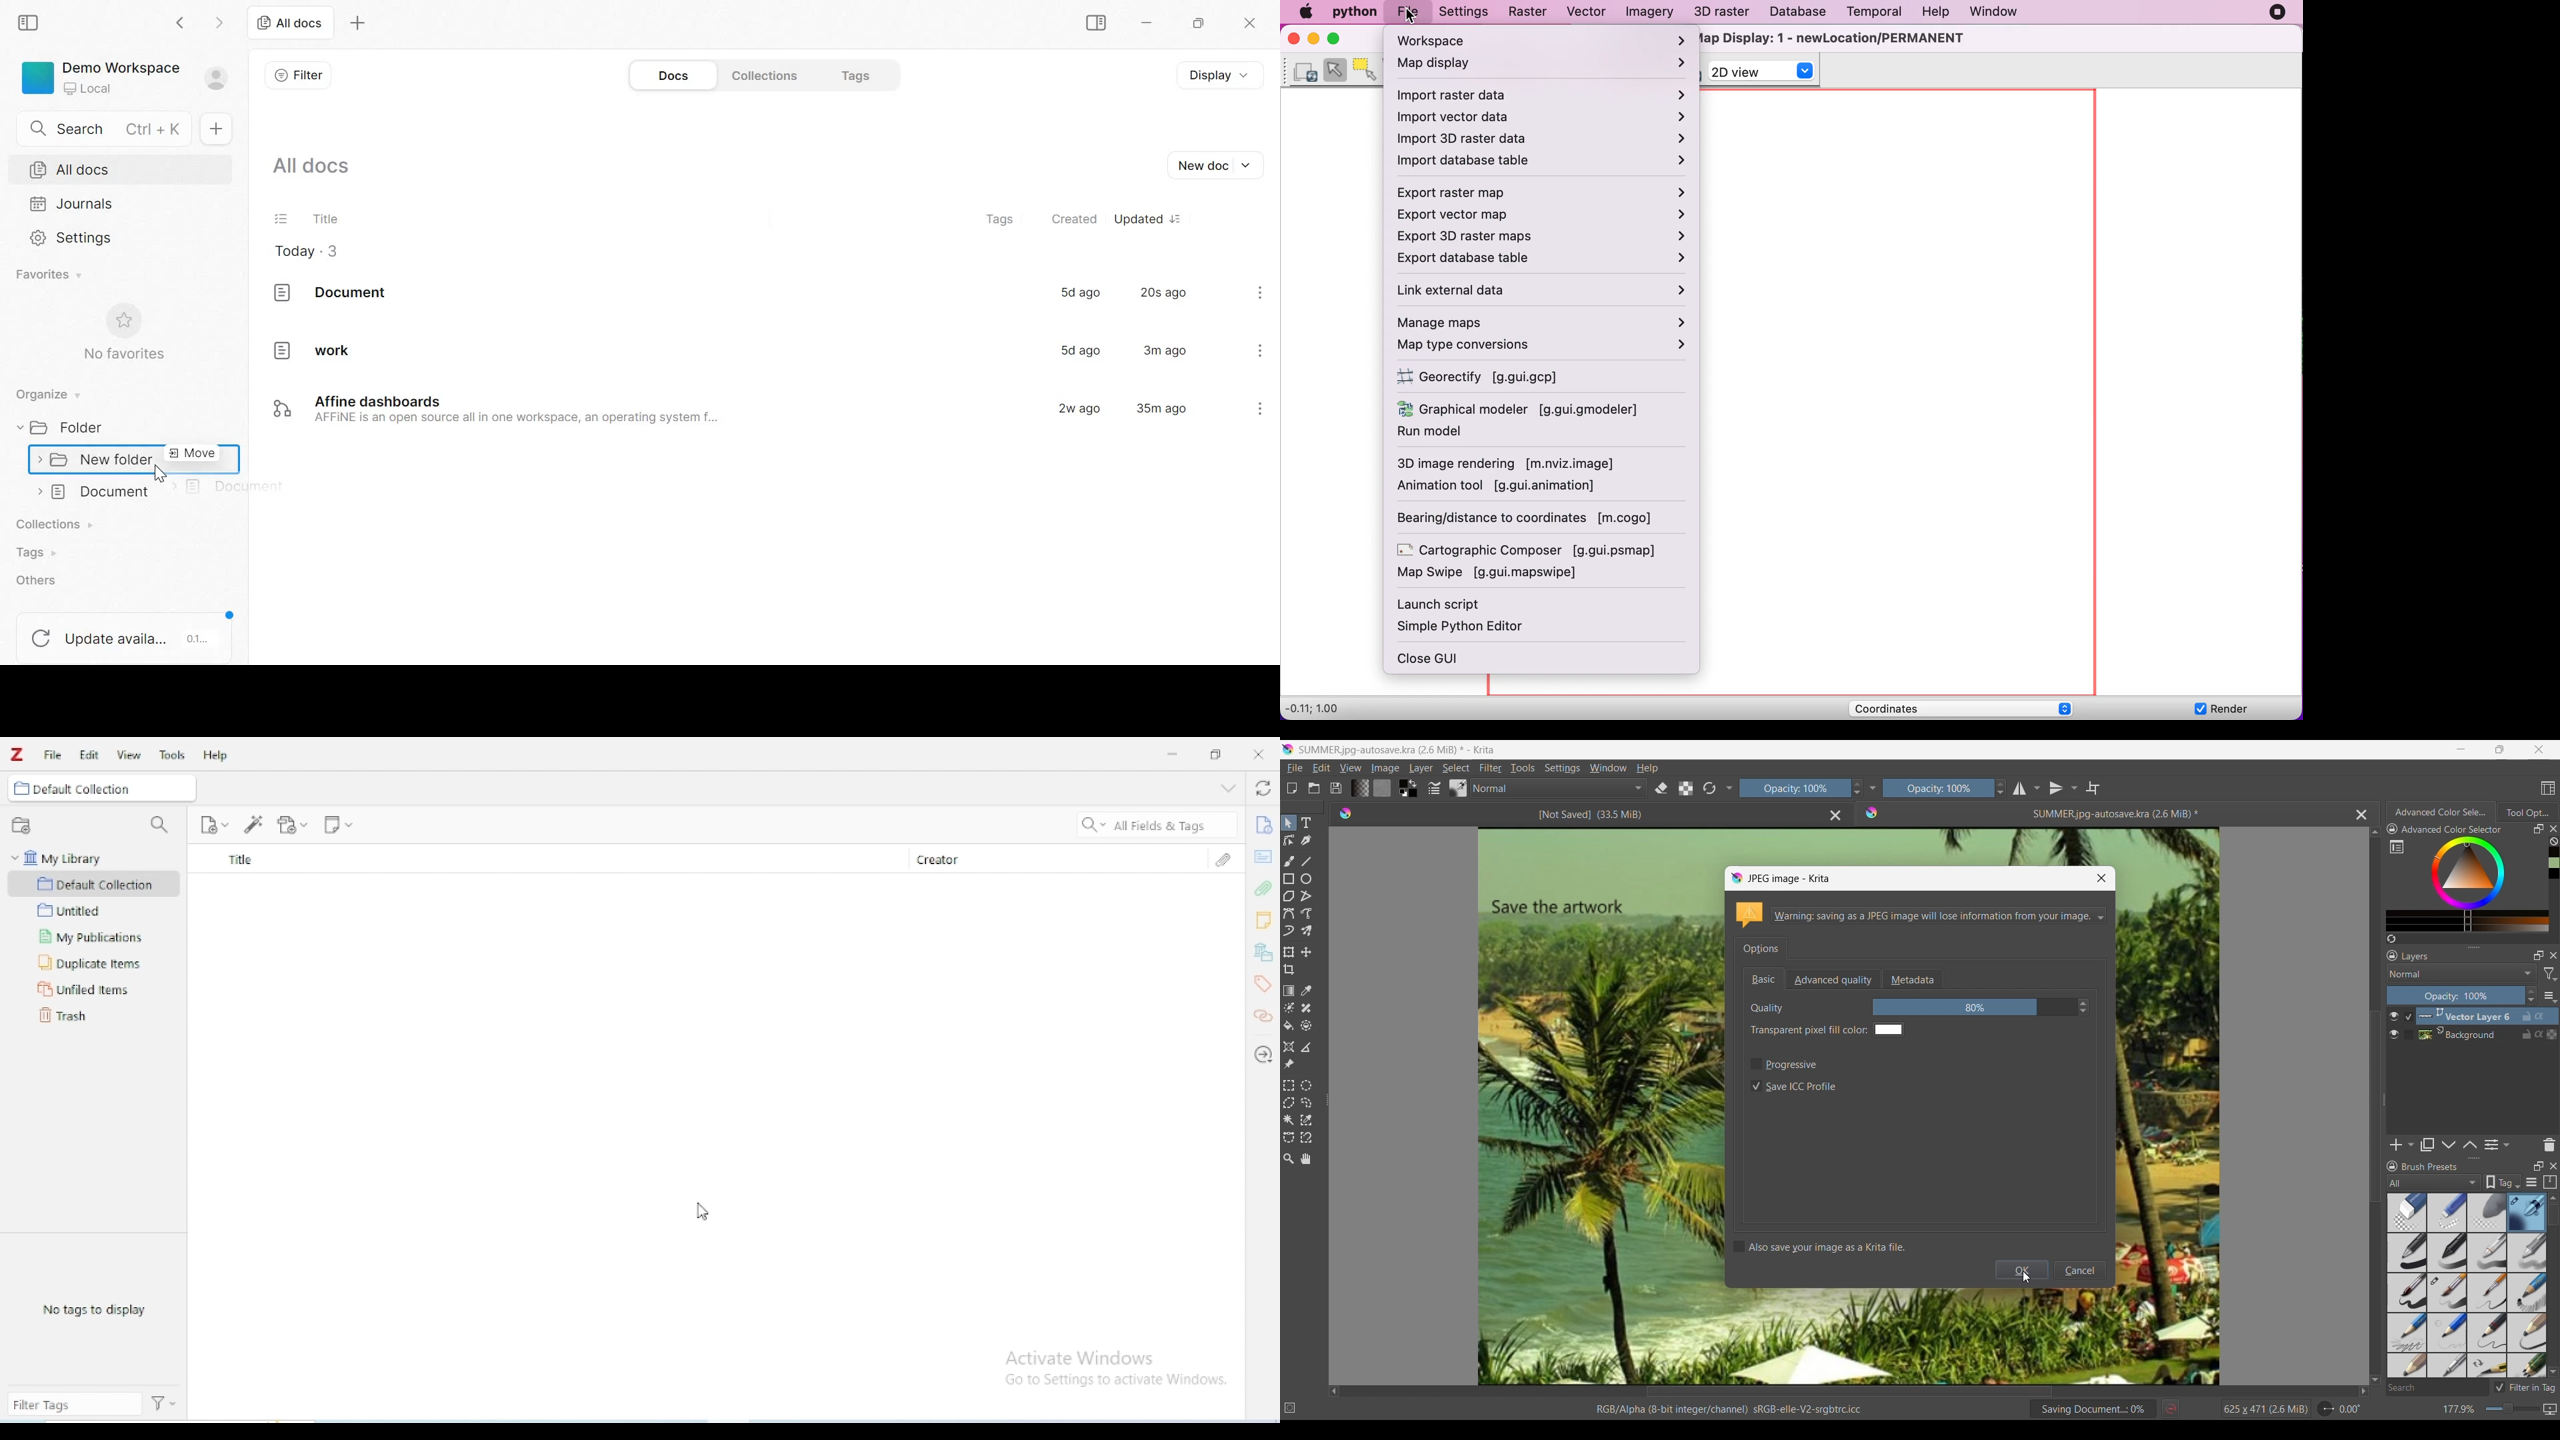 This screenshot has height=1456, width=2576. I want to click on Search box, so click(2437, 1387).